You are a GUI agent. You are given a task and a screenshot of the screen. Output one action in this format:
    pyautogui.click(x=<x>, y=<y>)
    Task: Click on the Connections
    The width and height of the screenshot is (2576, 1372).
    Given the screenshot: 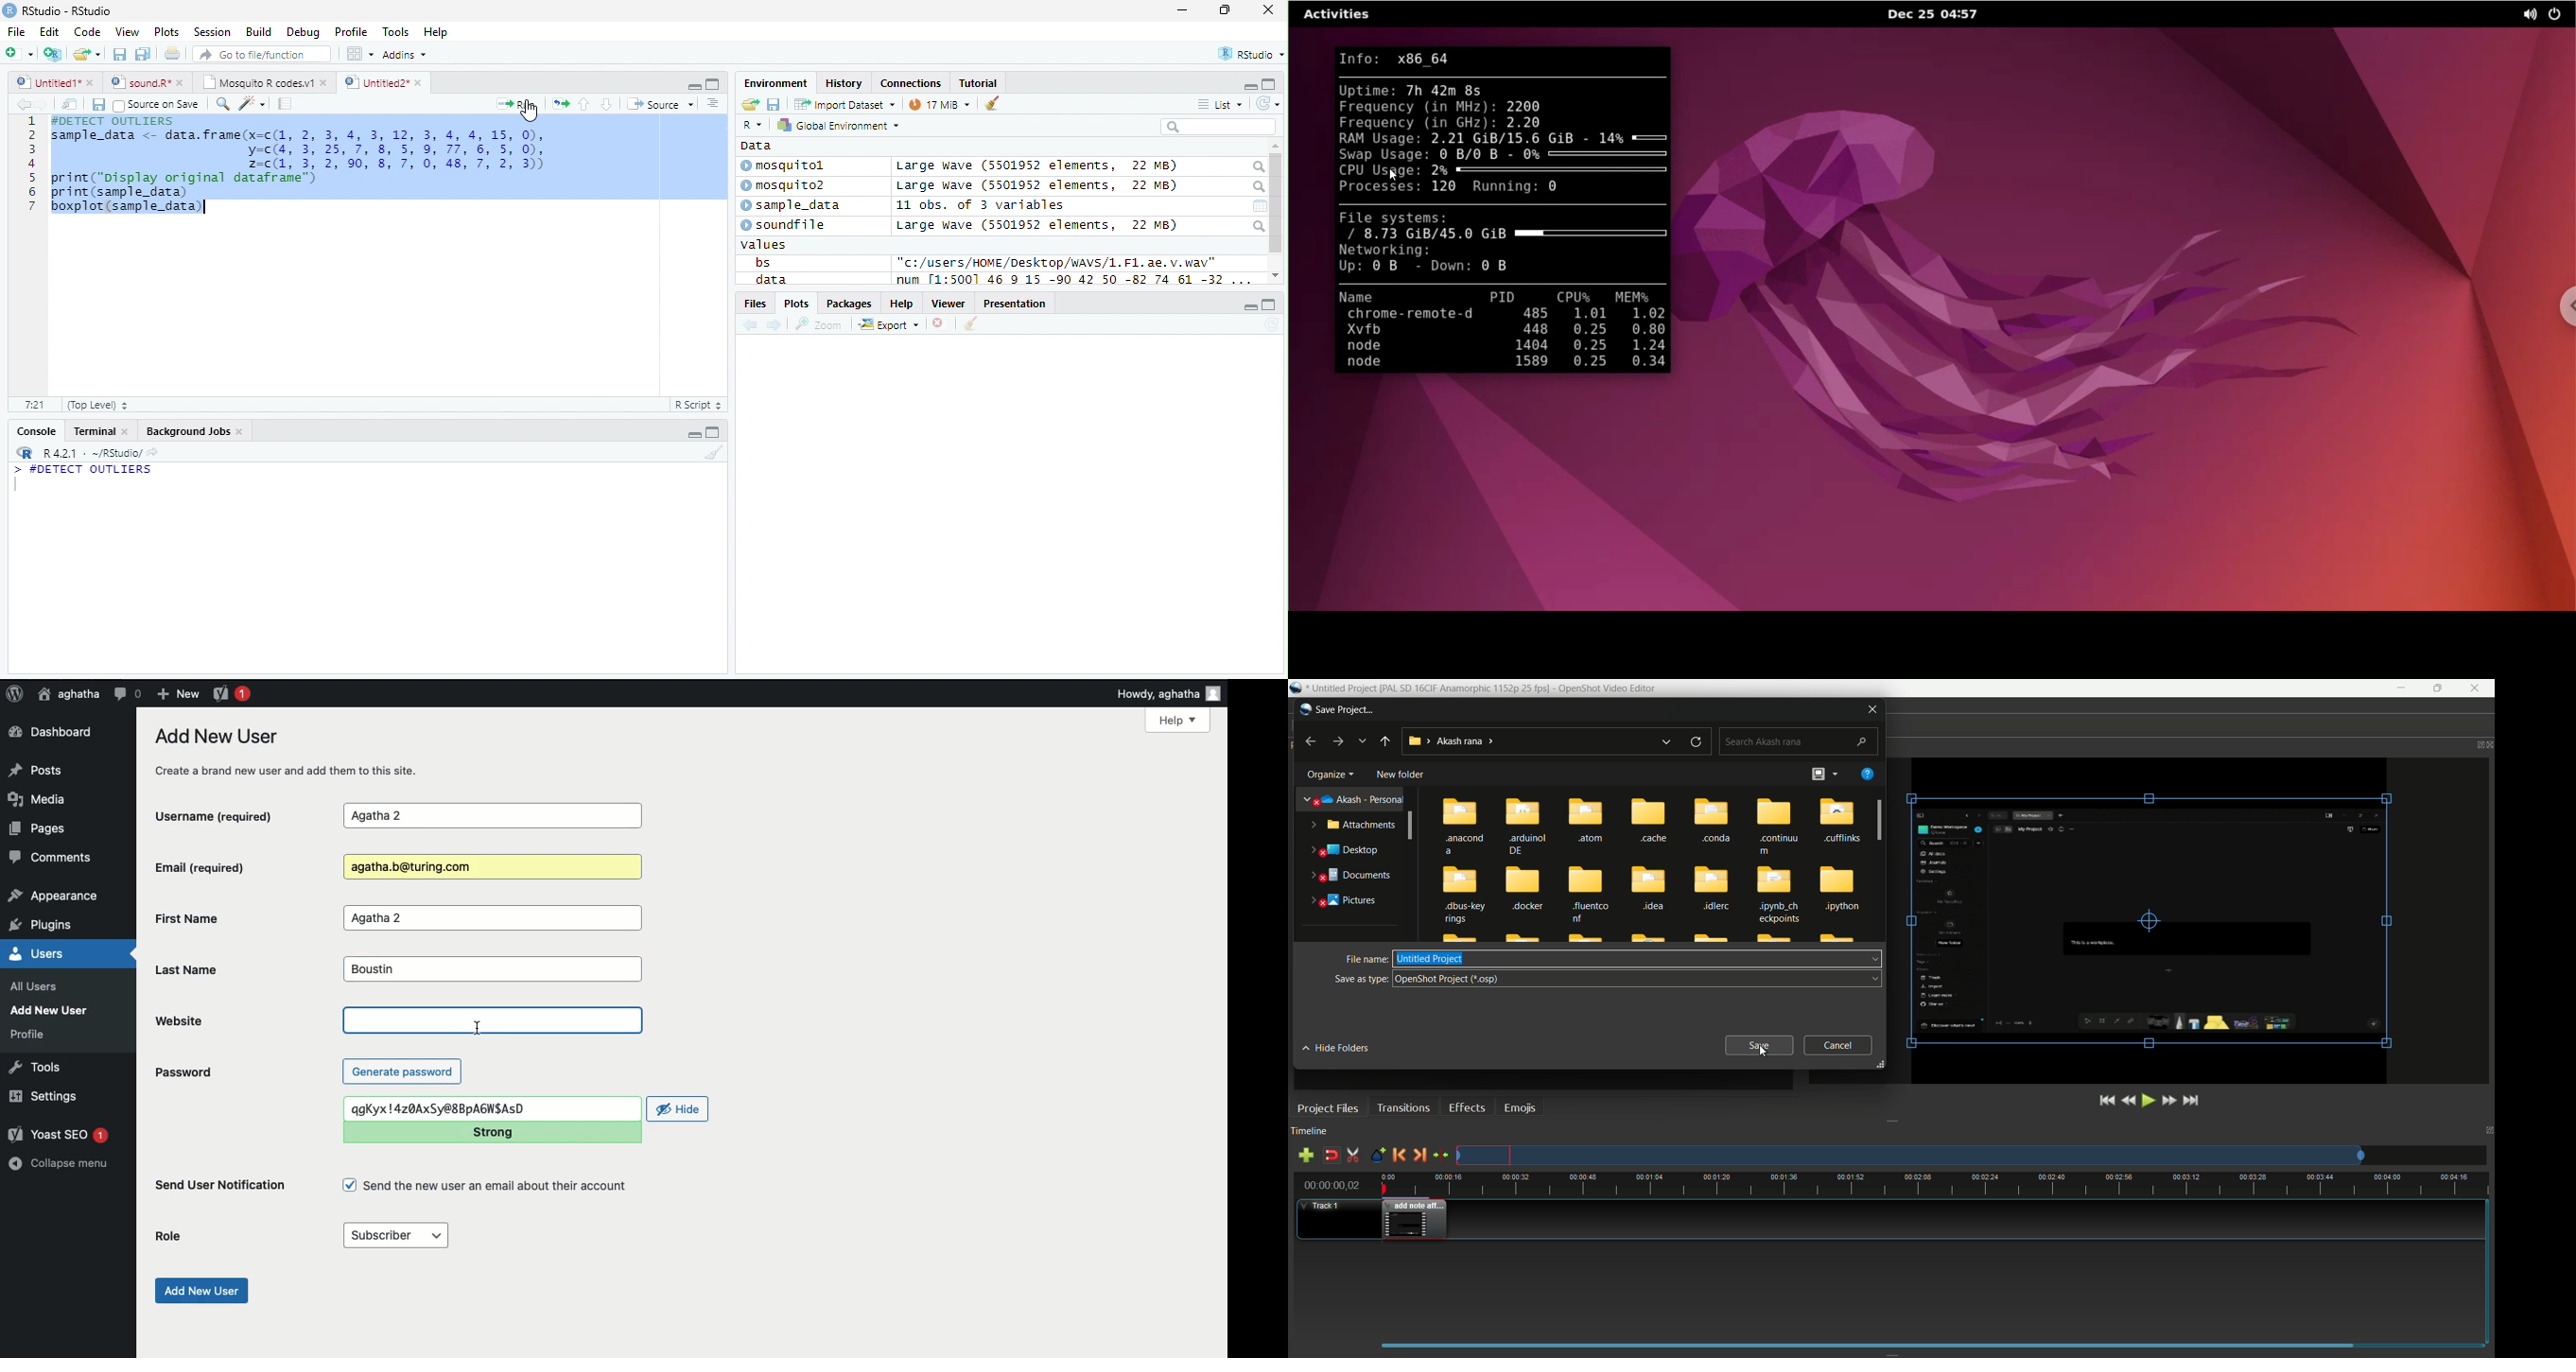 What is the action you would take?
    pyautogui.click(x=912, y=82)
    